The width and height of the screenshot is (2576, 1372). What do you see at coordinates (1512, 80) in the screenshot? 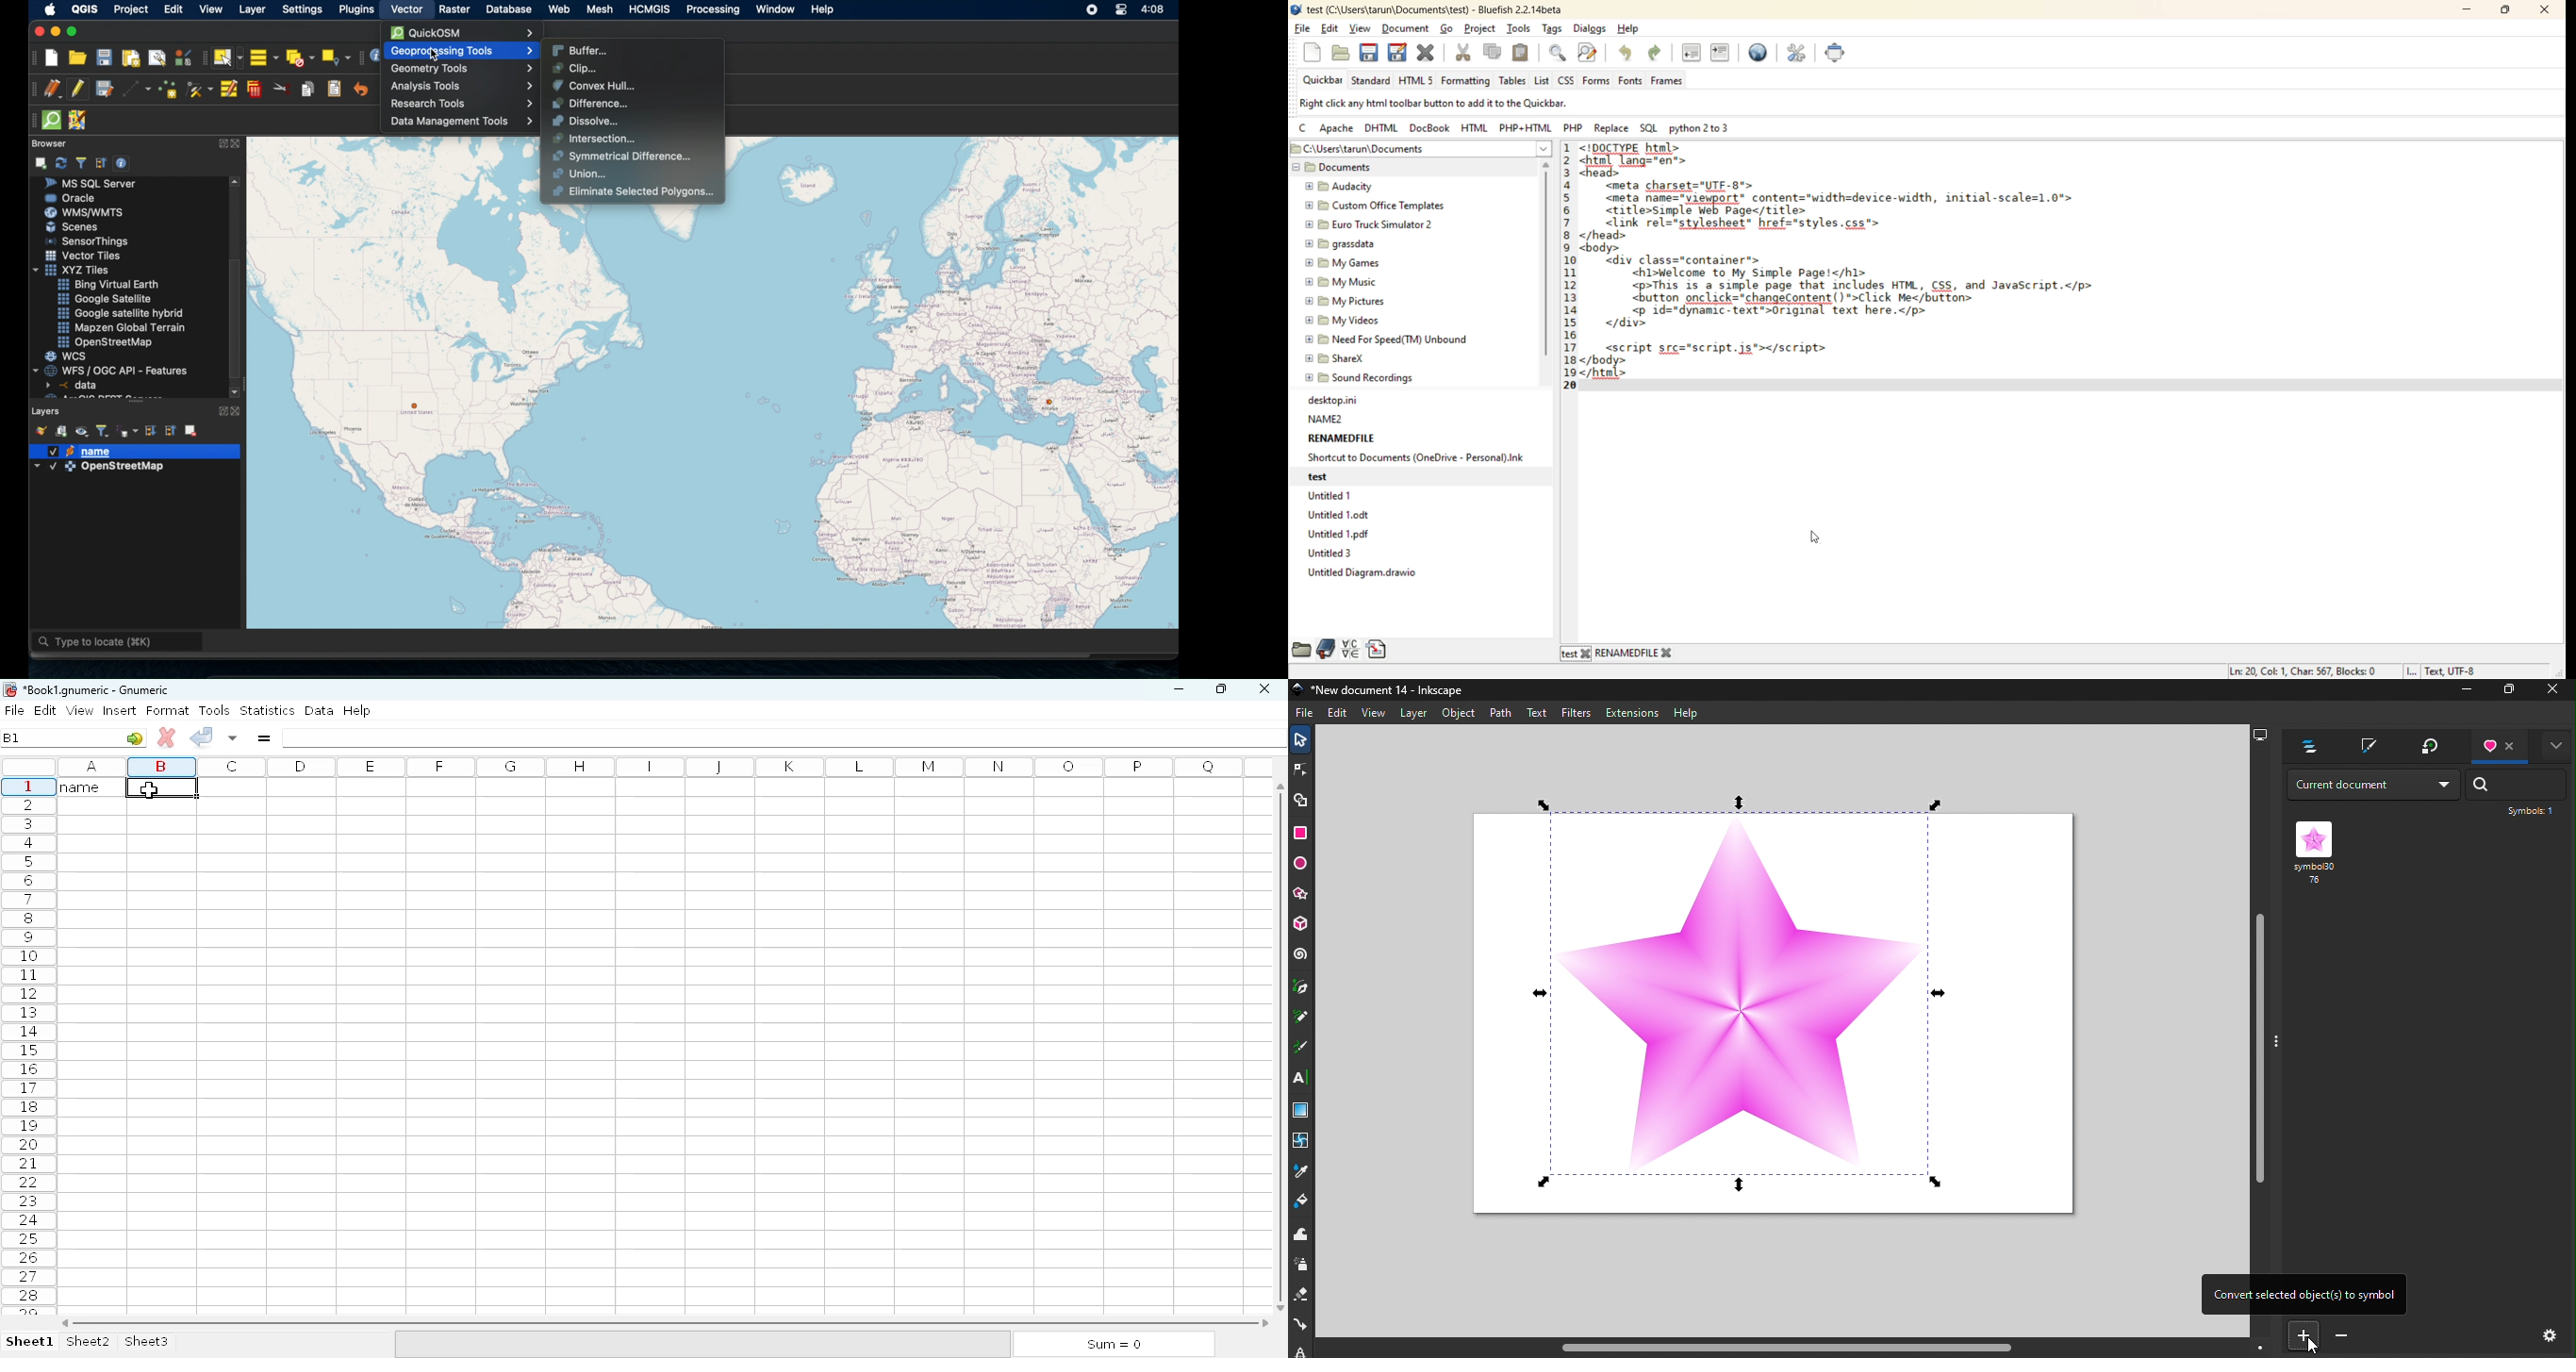
I see `tables` at bounding box center [1512, 80].